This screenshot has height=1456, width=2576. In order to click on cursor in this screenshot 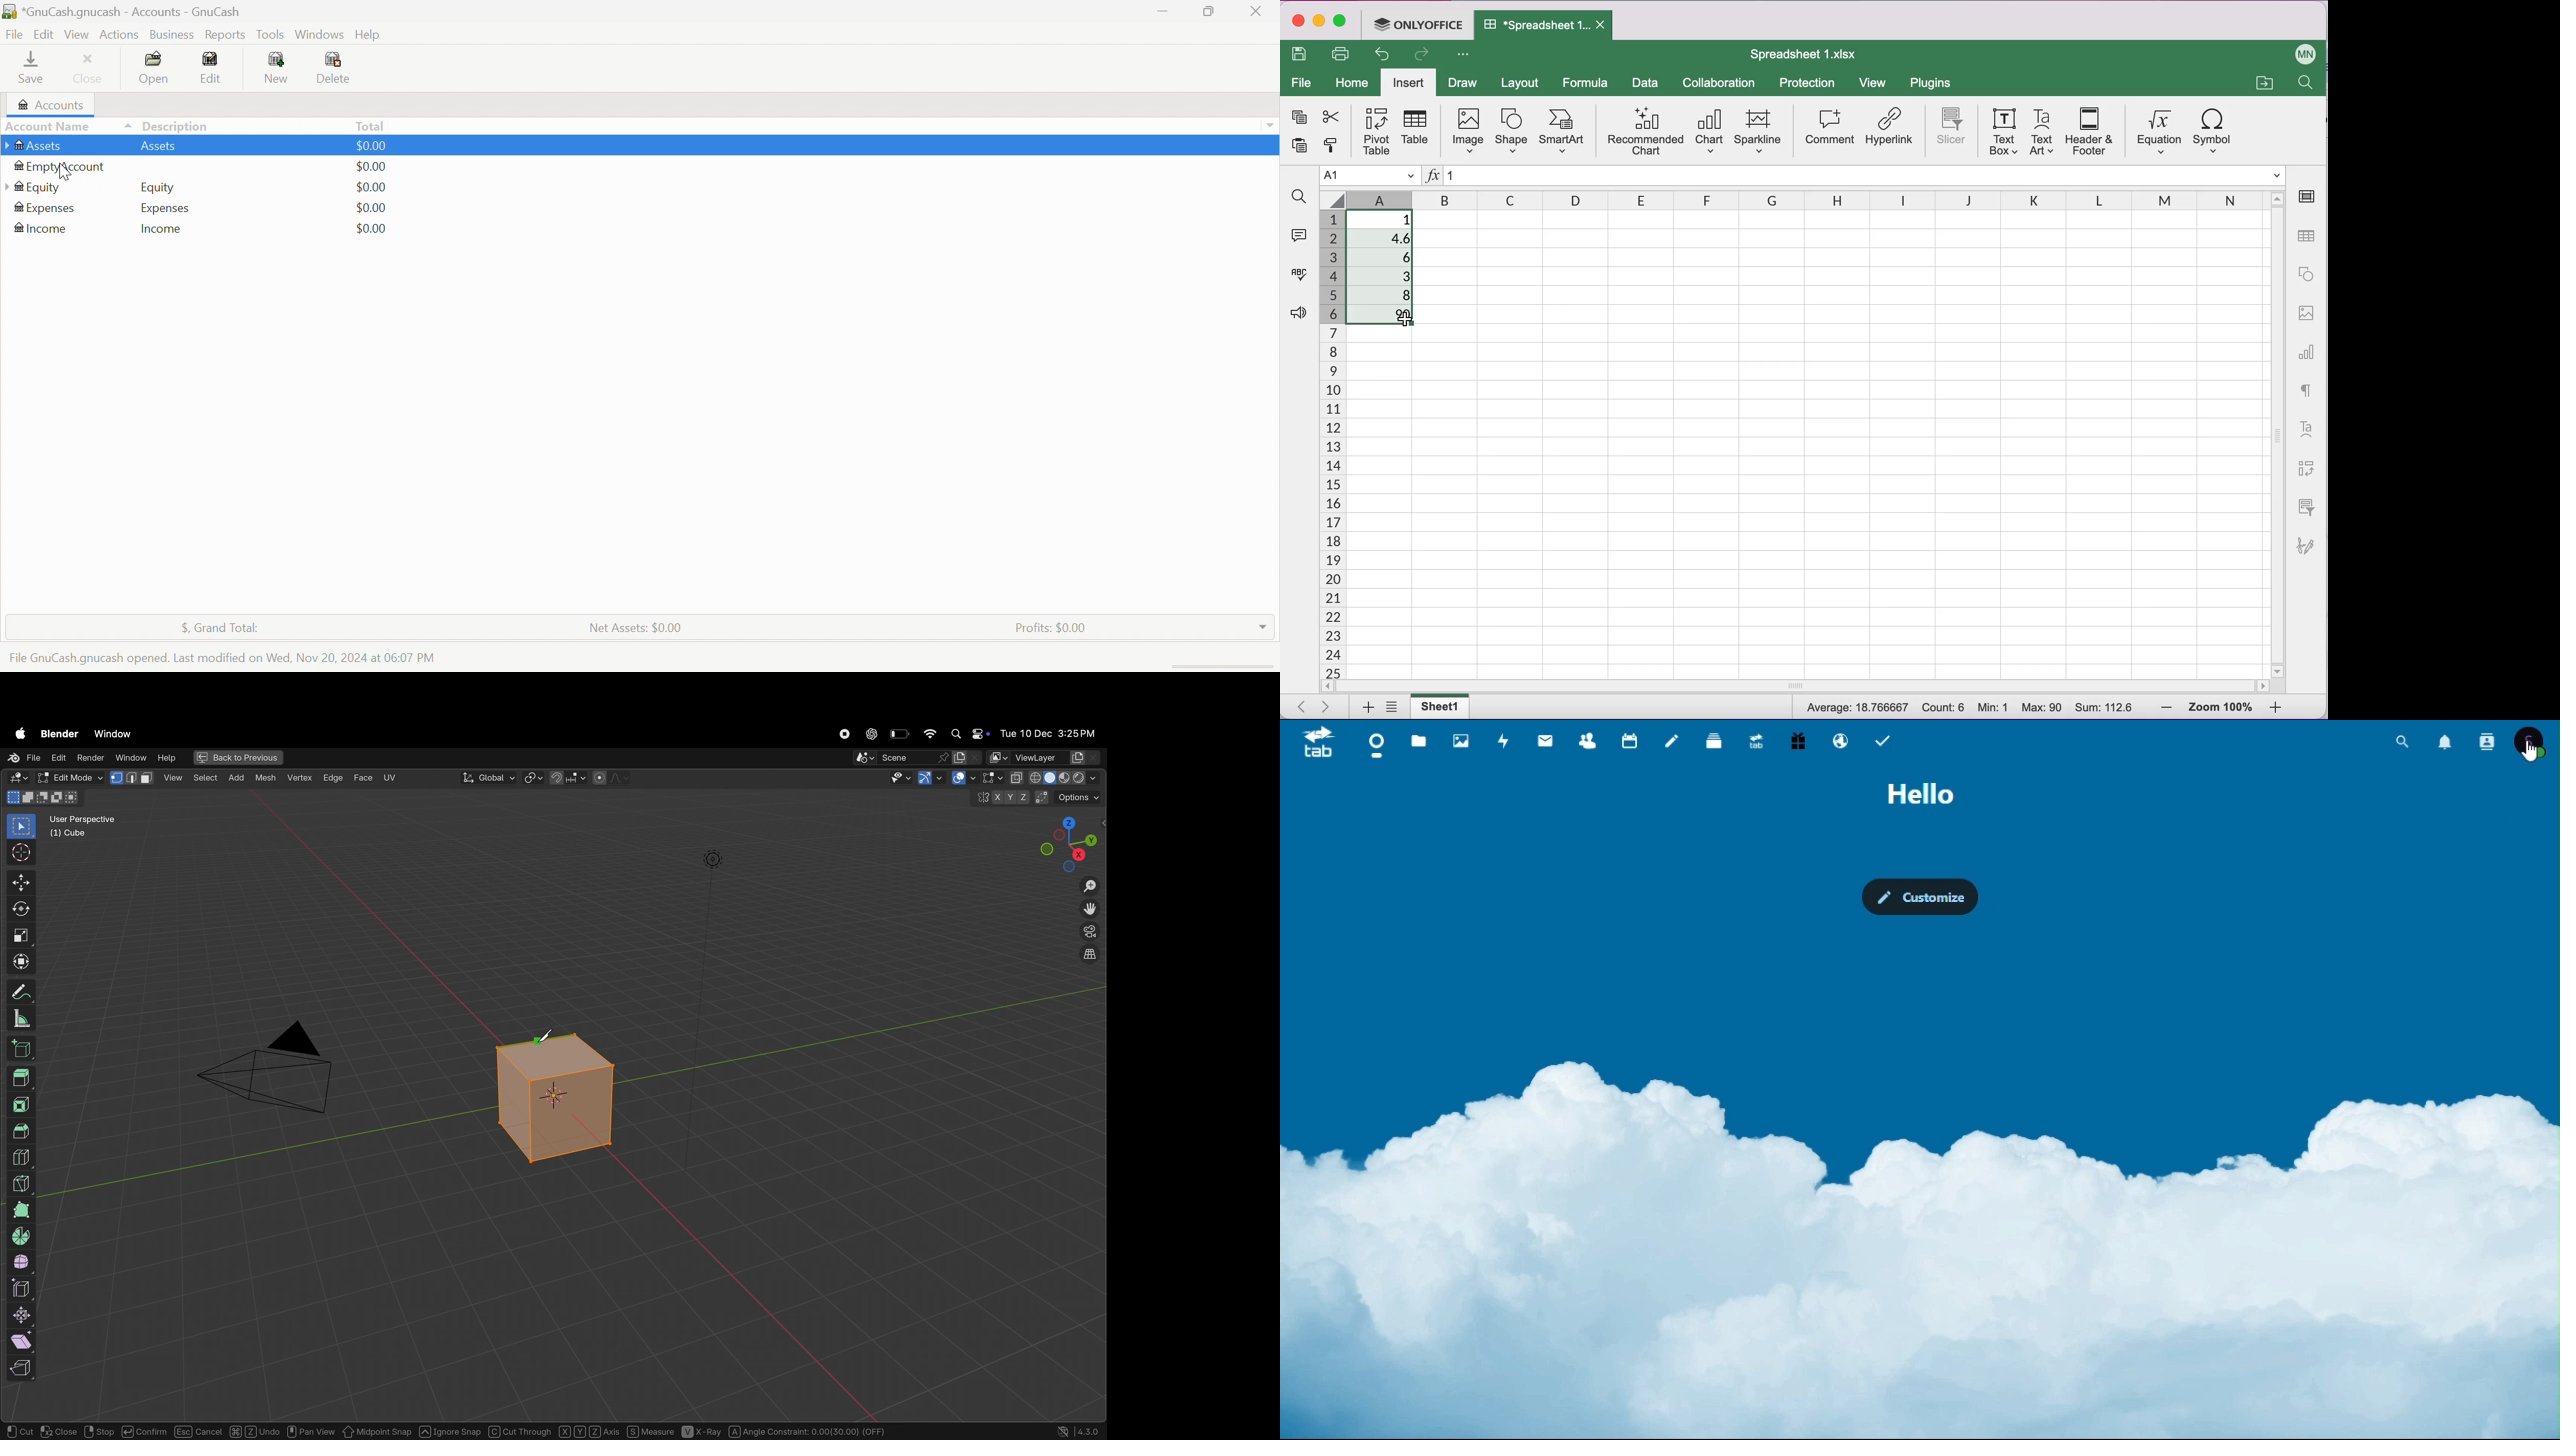, I will do `click(62, 170)`.